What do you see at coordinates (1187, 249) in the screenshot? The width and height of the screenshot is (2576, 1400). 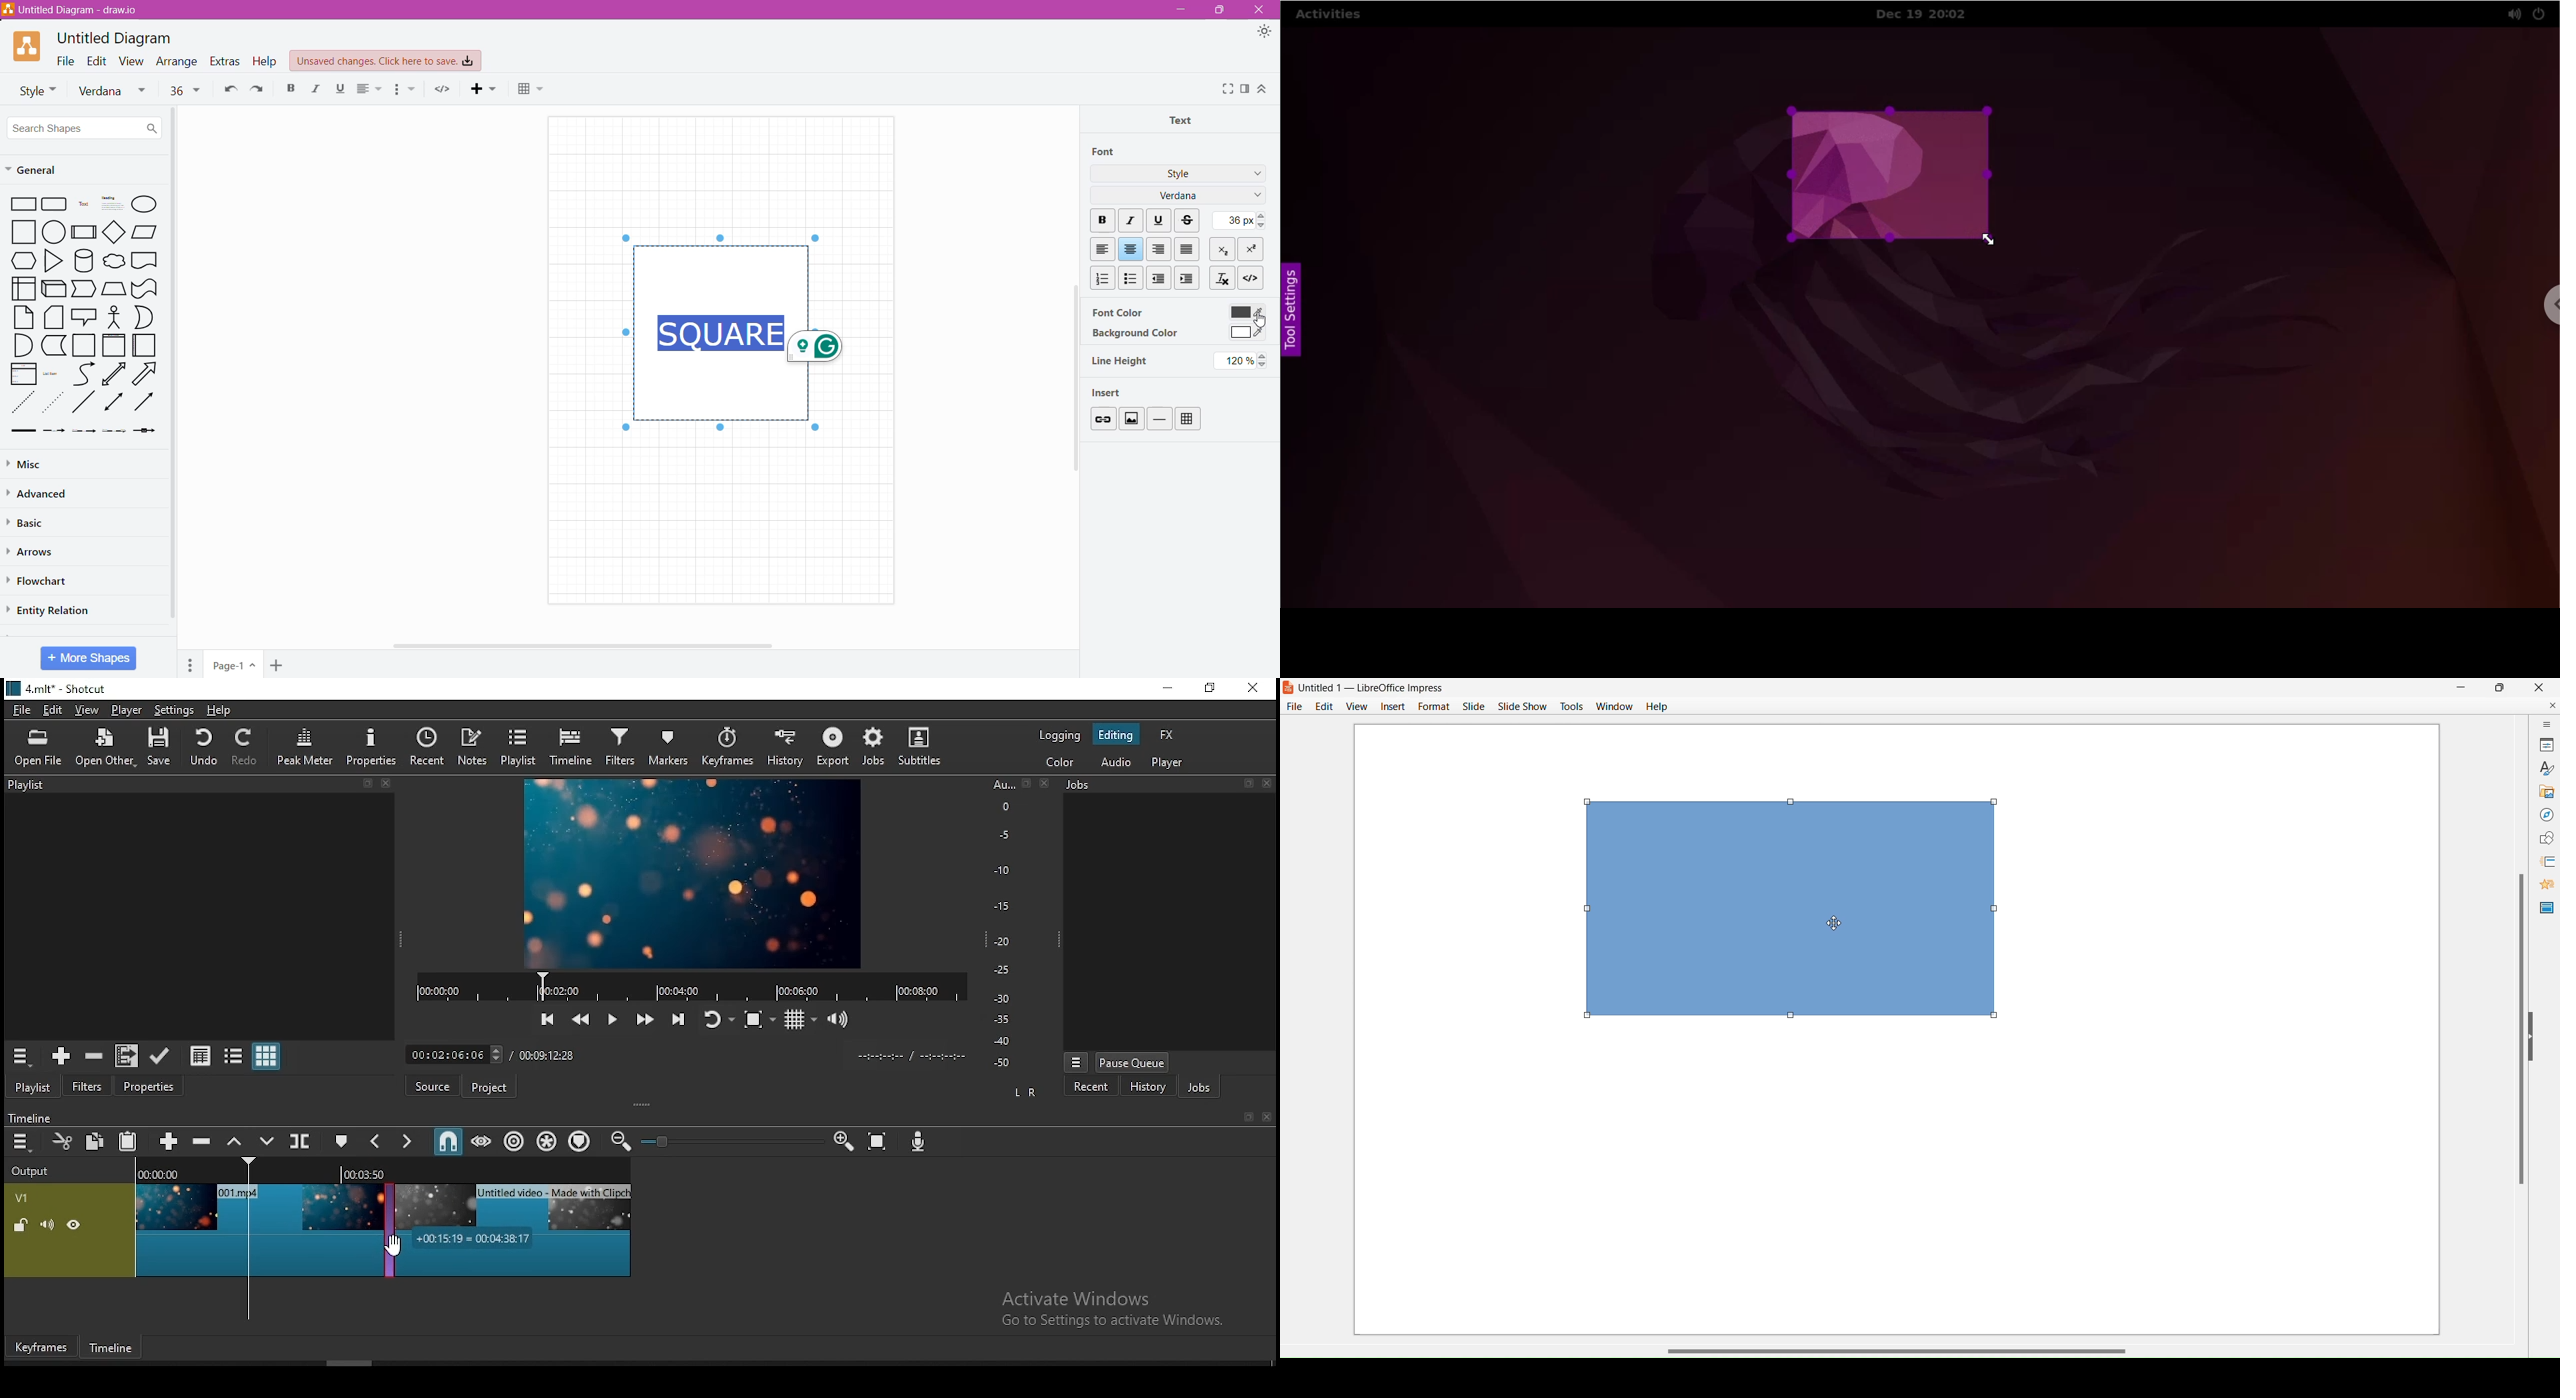 I see `Block` at bounding box center [1187, 249].